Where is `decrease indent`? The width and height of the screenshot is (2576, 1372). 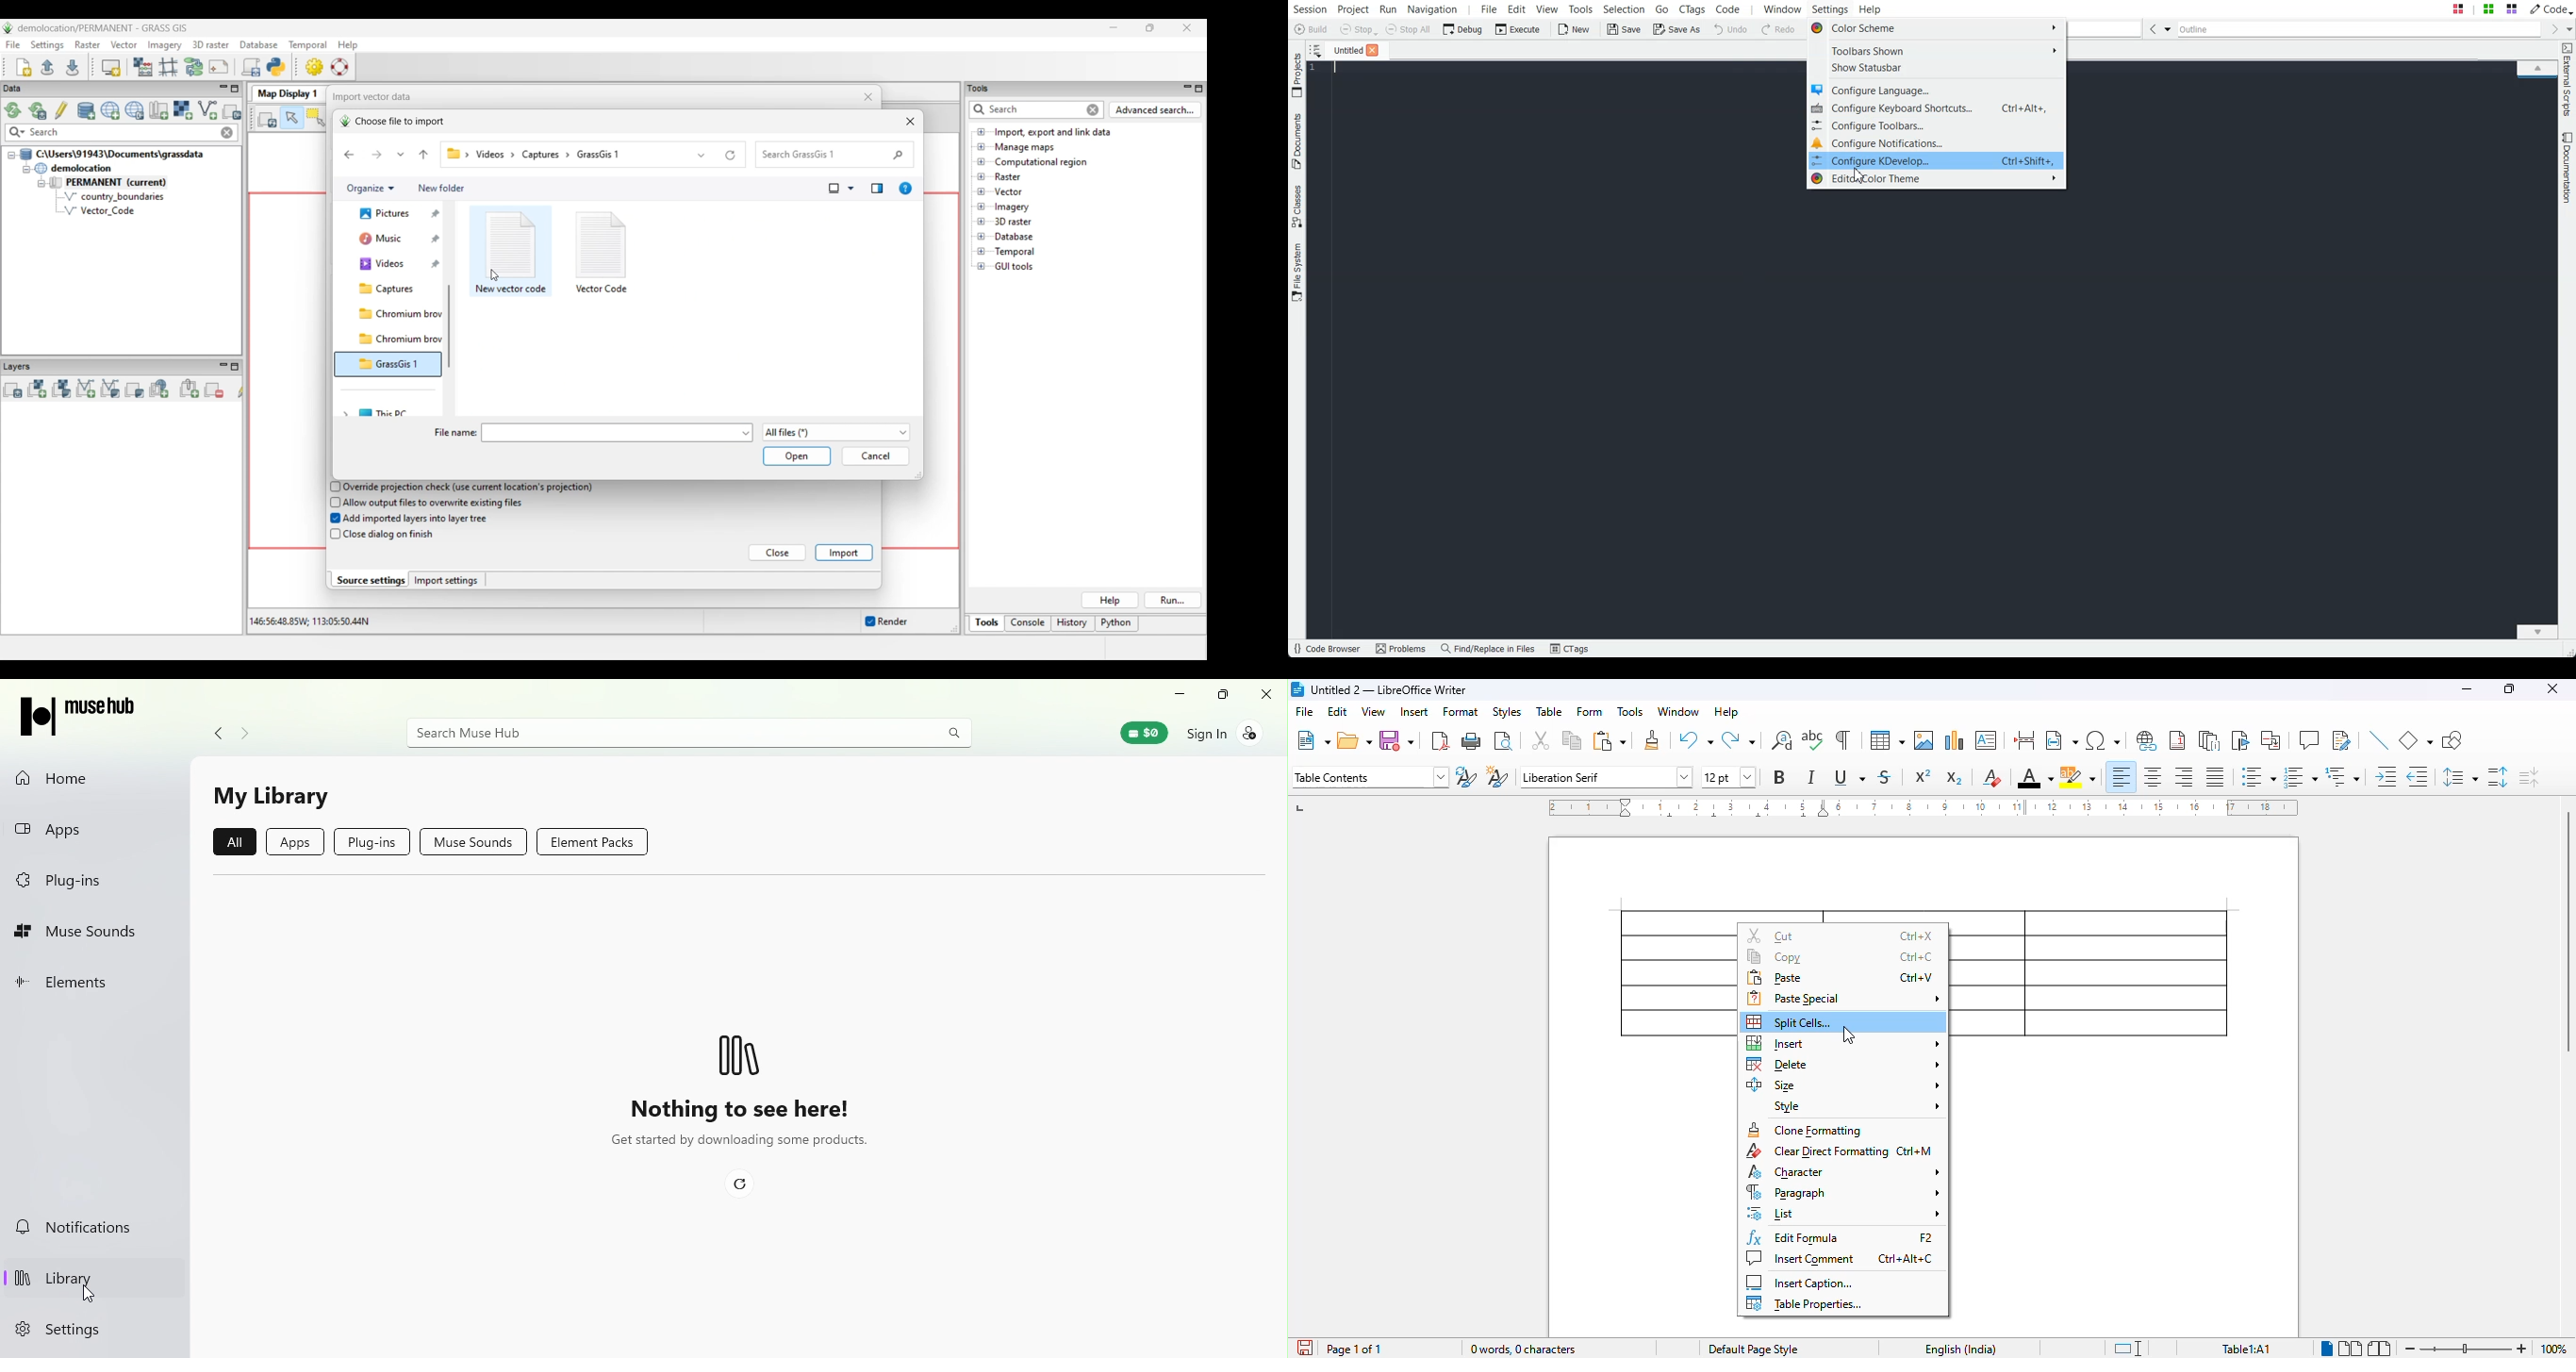
decrease indent is located at coordinates (2417, 776).